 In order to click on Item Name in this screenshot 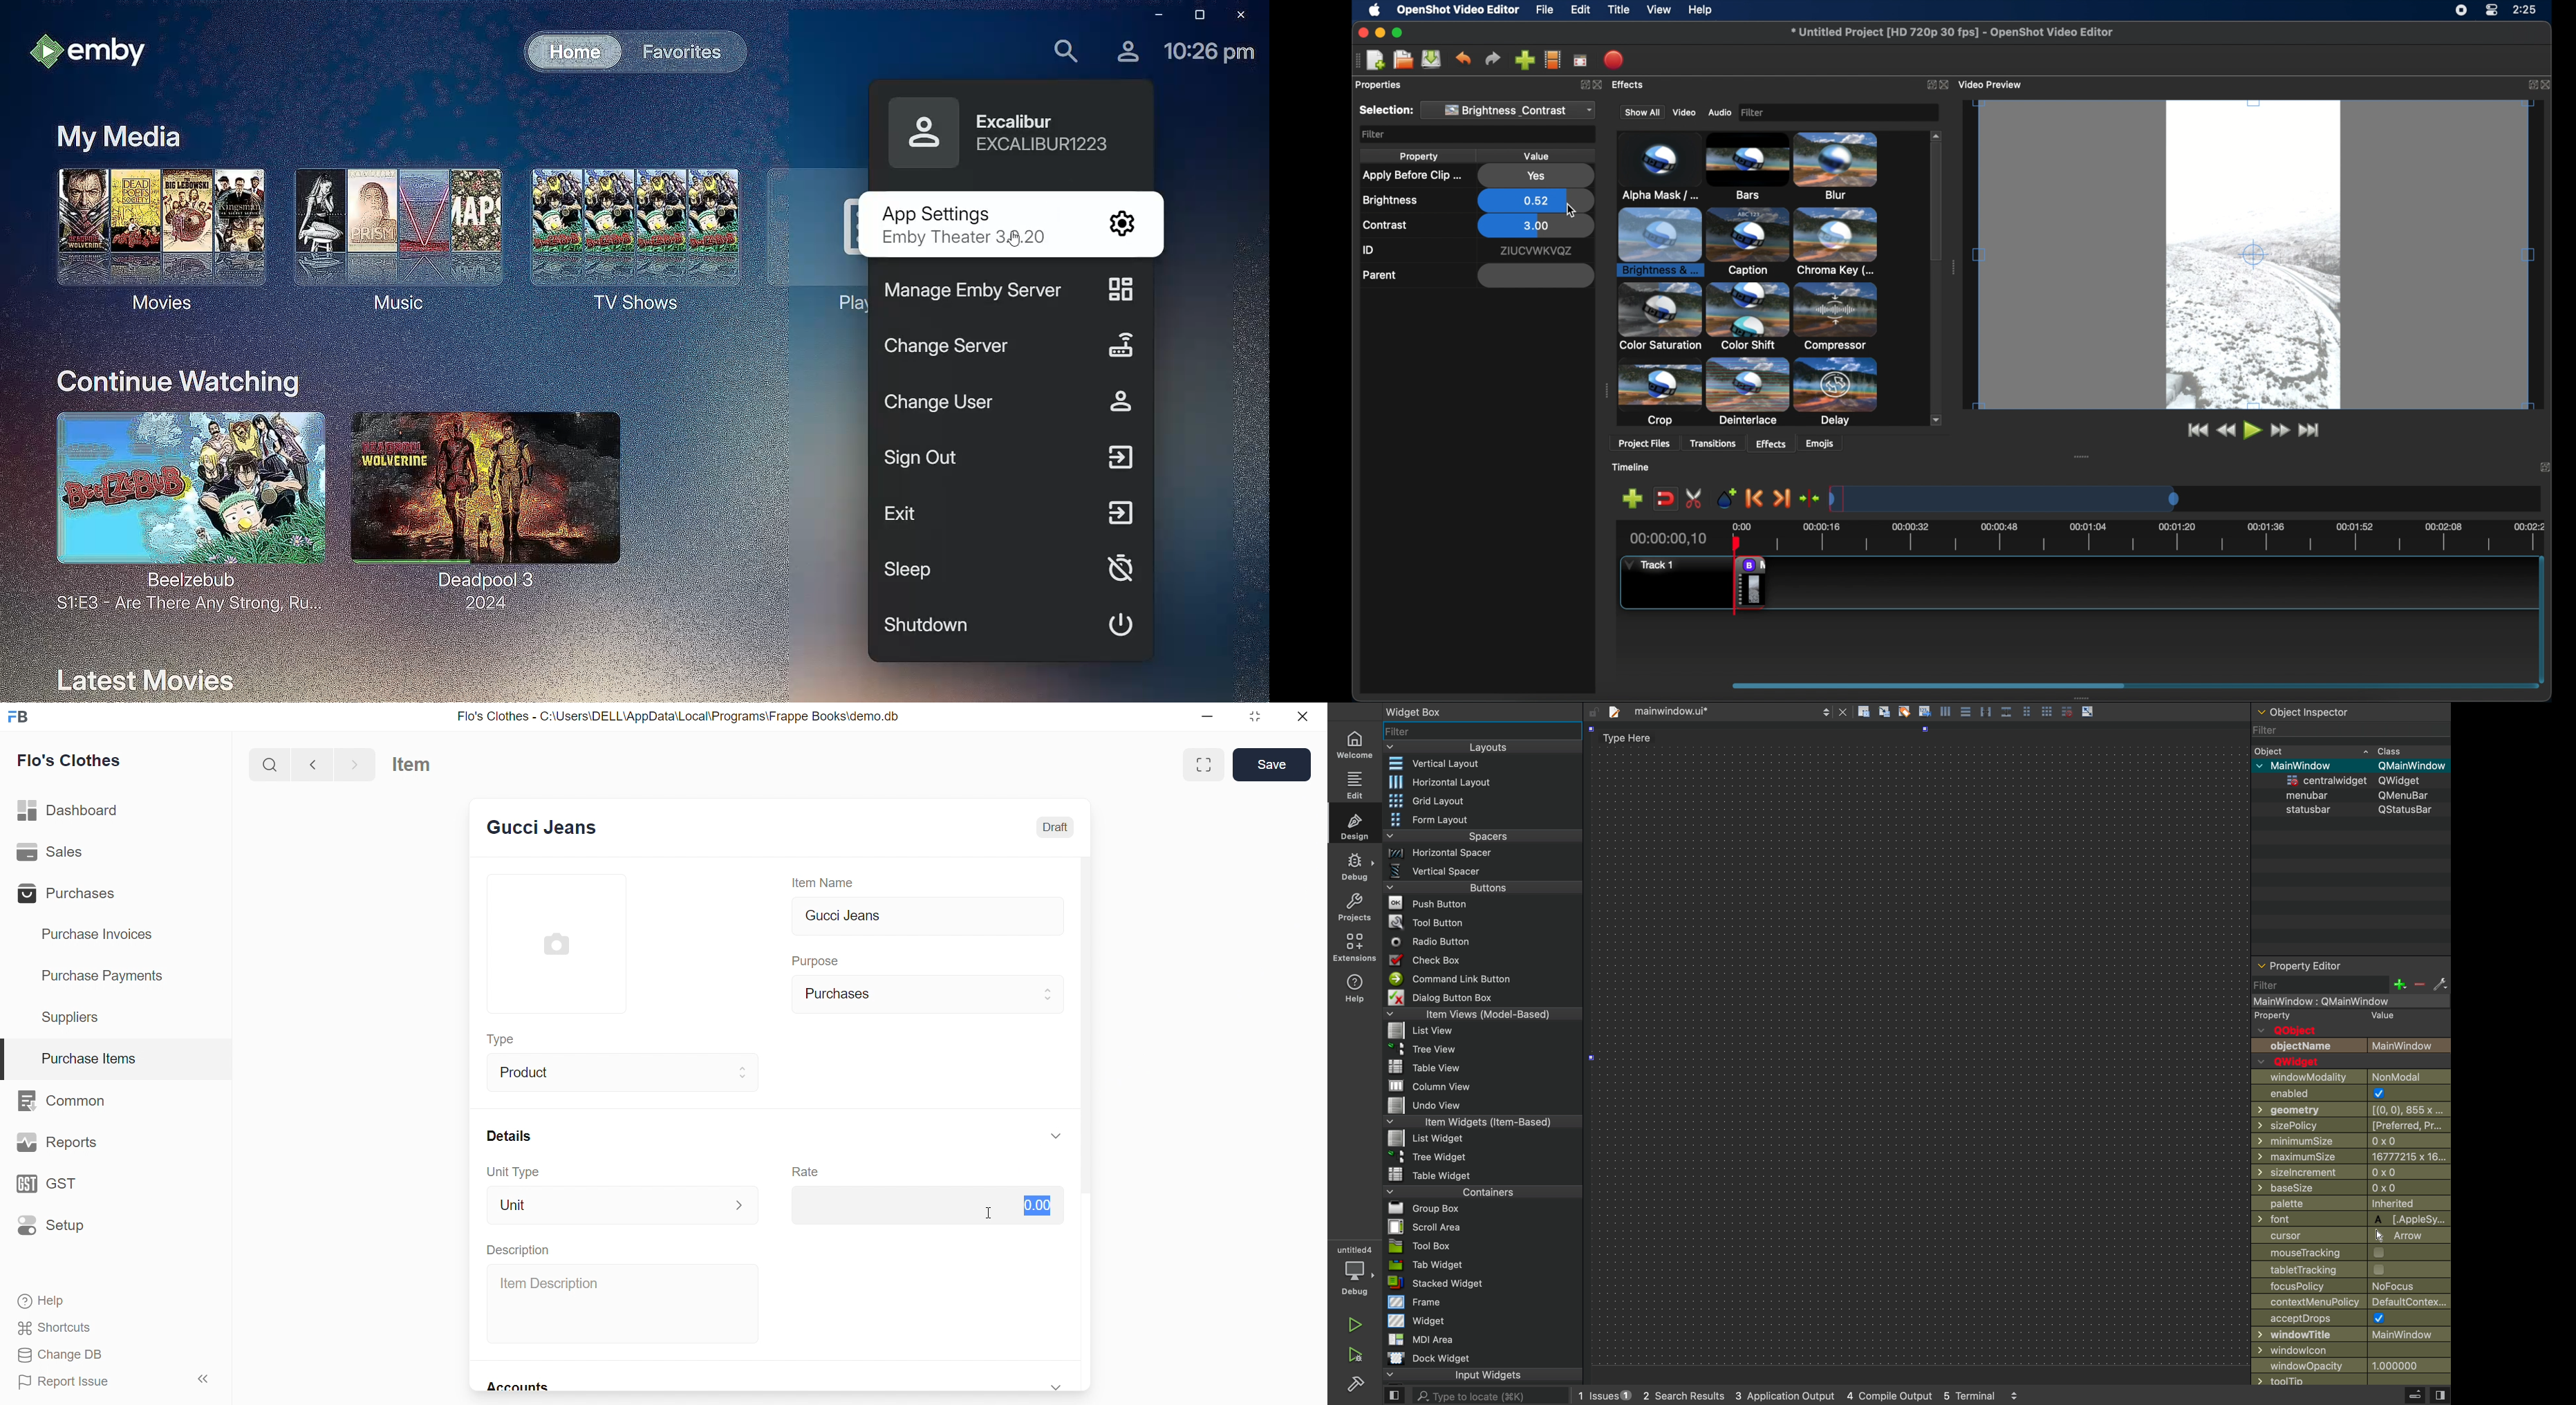, I will do `click(826, 882)`.